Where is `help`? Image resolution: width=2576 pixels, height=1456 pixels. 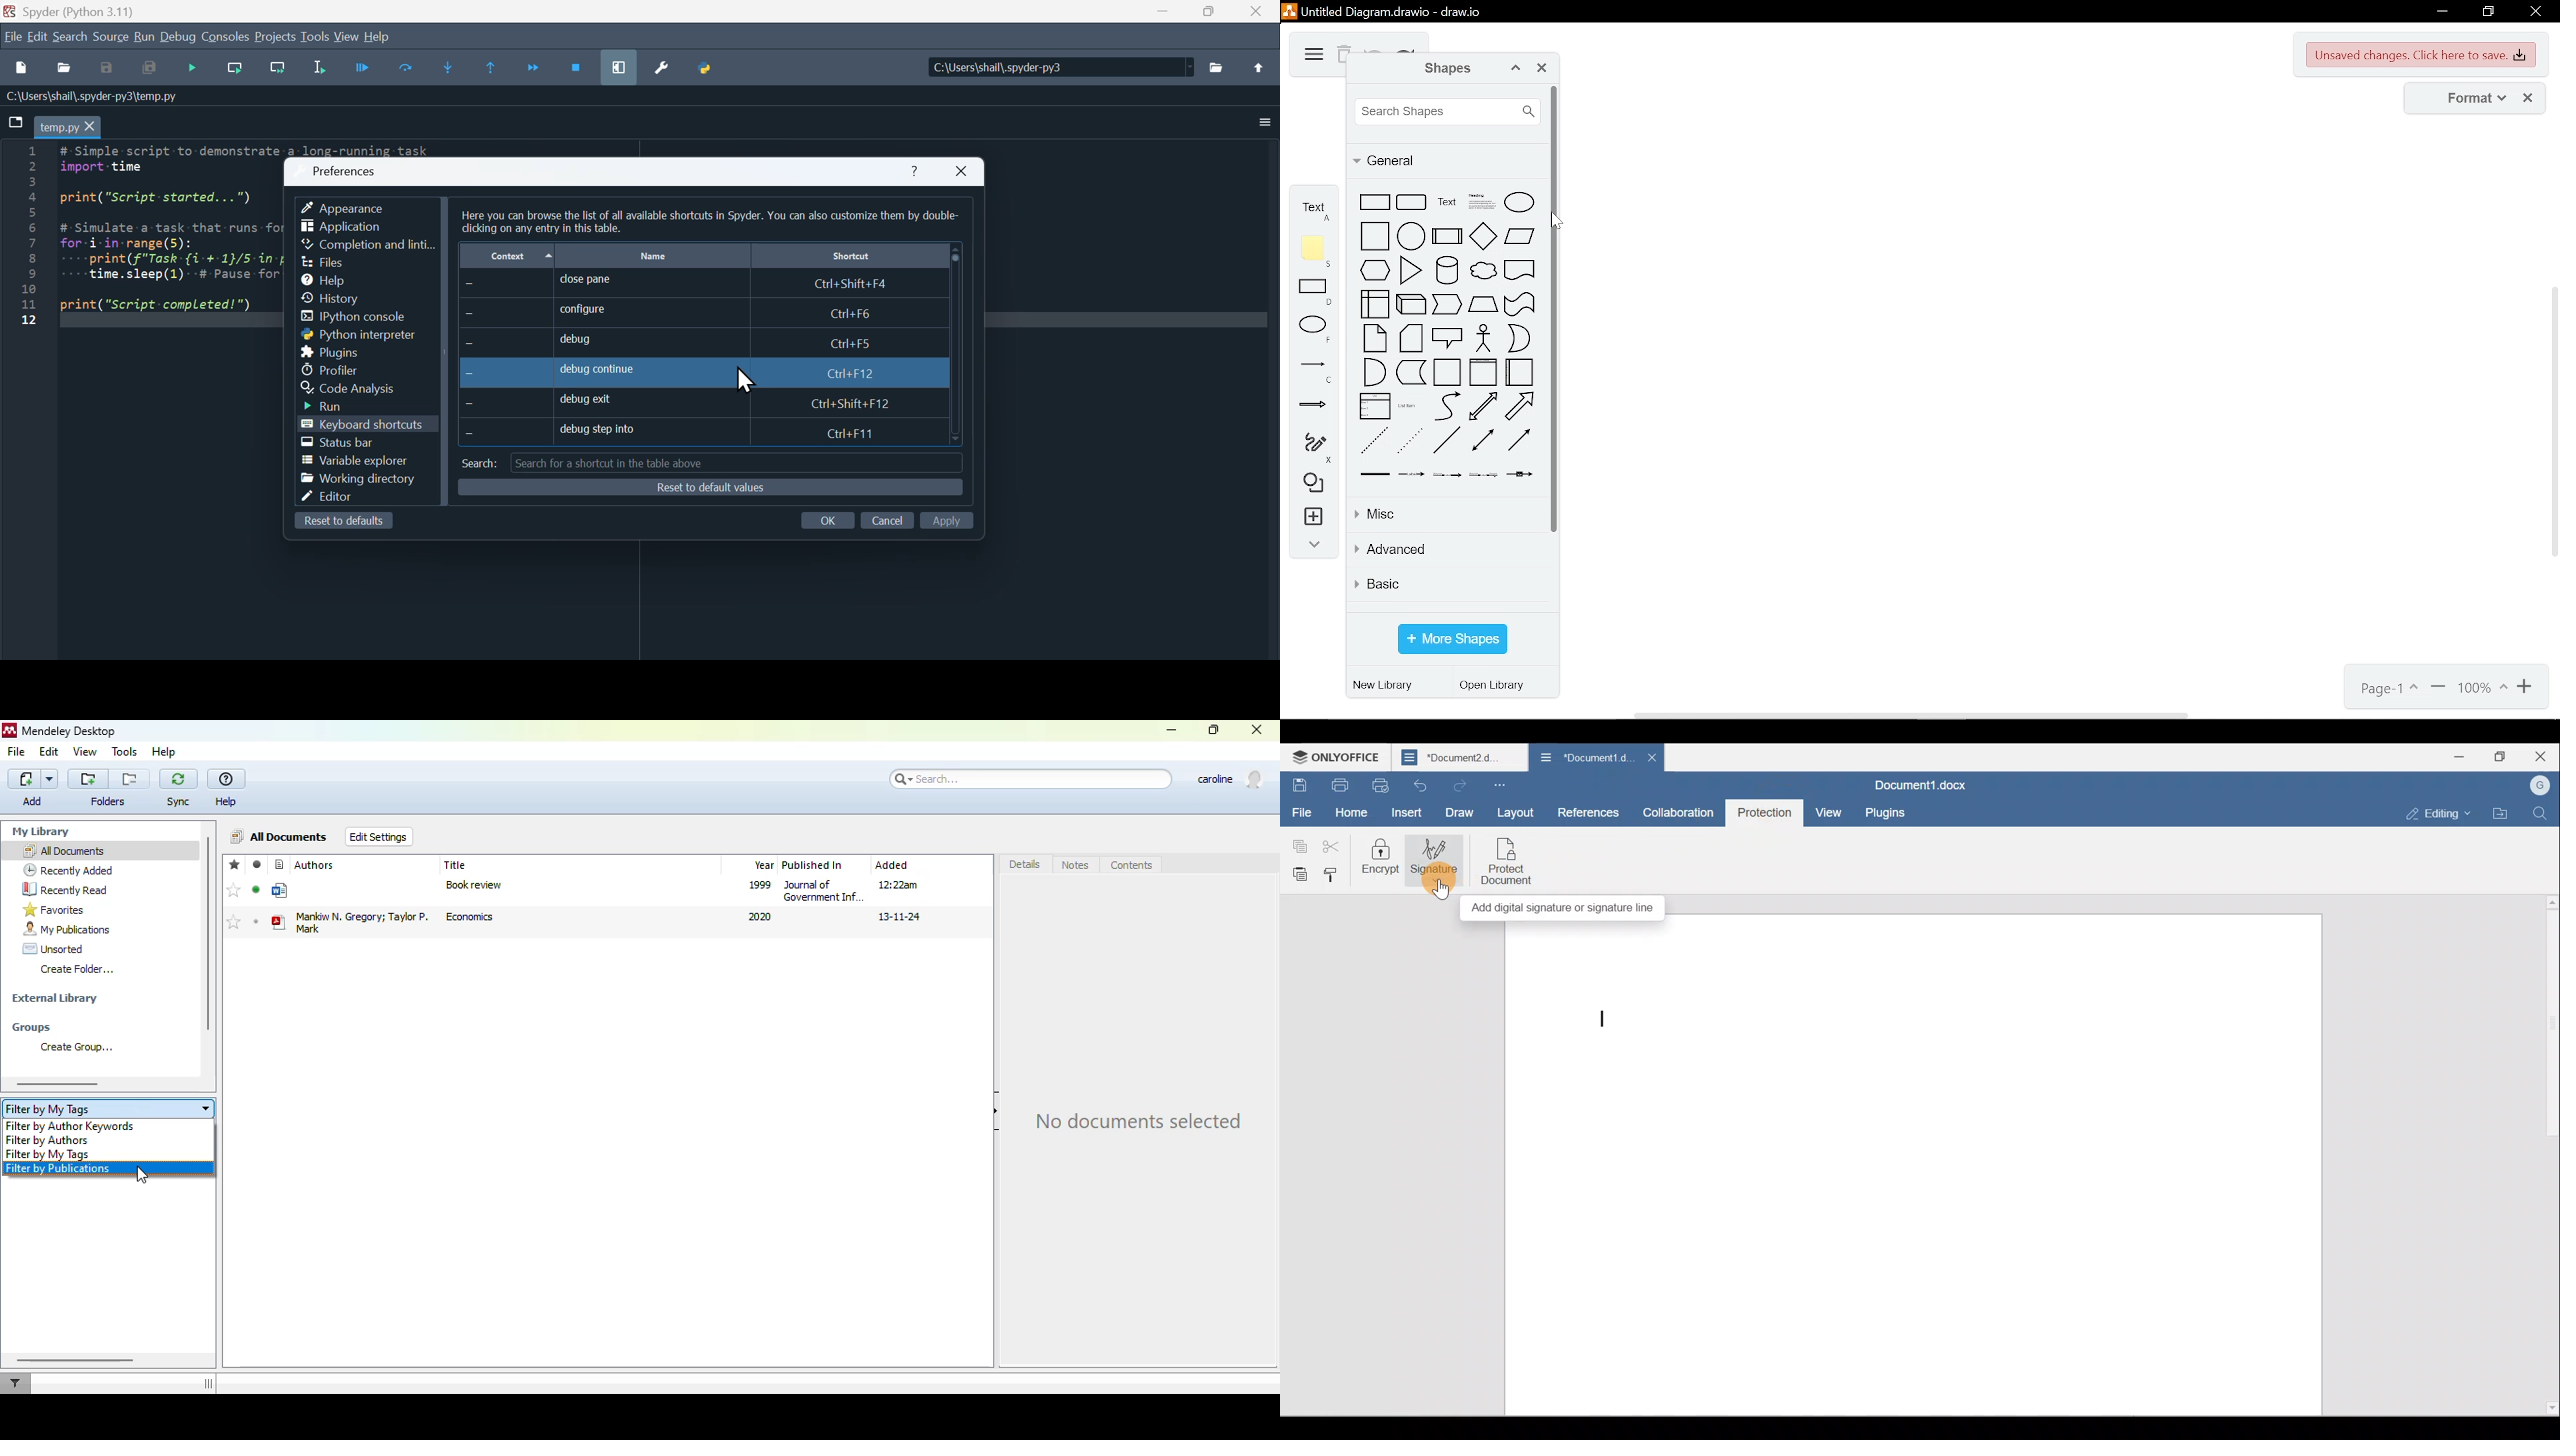 help is located at coordinates (226, 789).